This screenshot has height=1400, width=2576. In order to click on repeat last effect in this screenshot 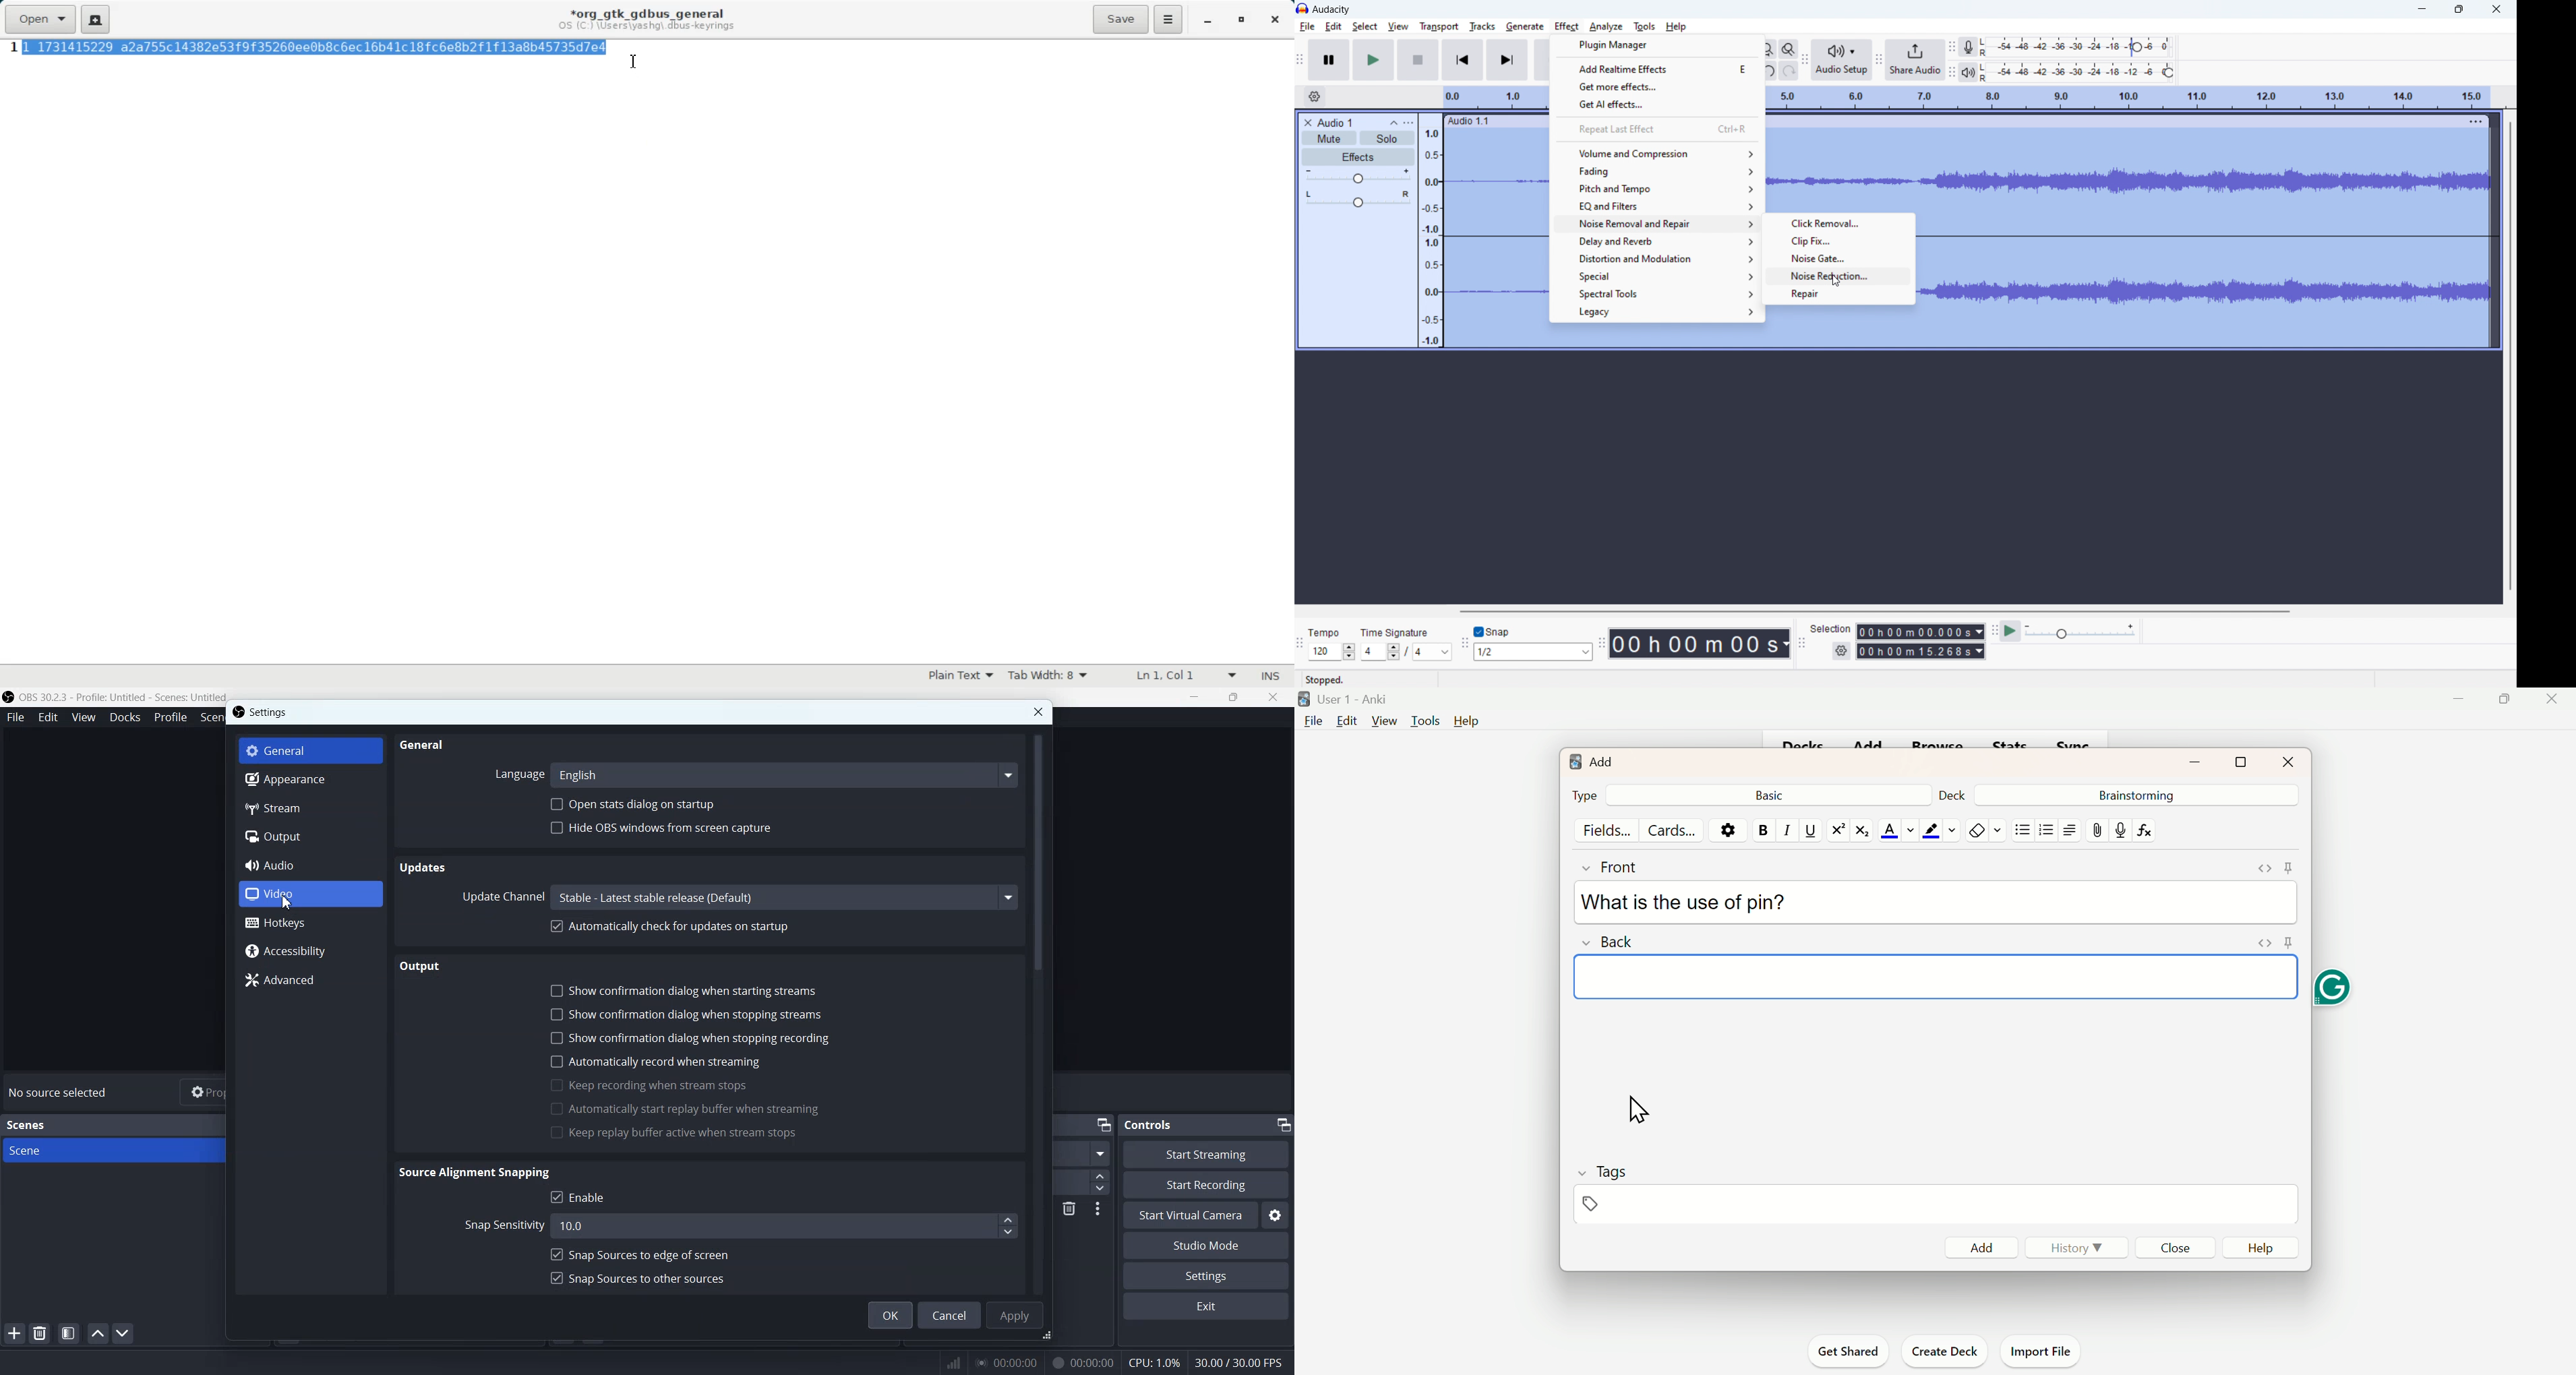, I will do `click(1655, 129)`.